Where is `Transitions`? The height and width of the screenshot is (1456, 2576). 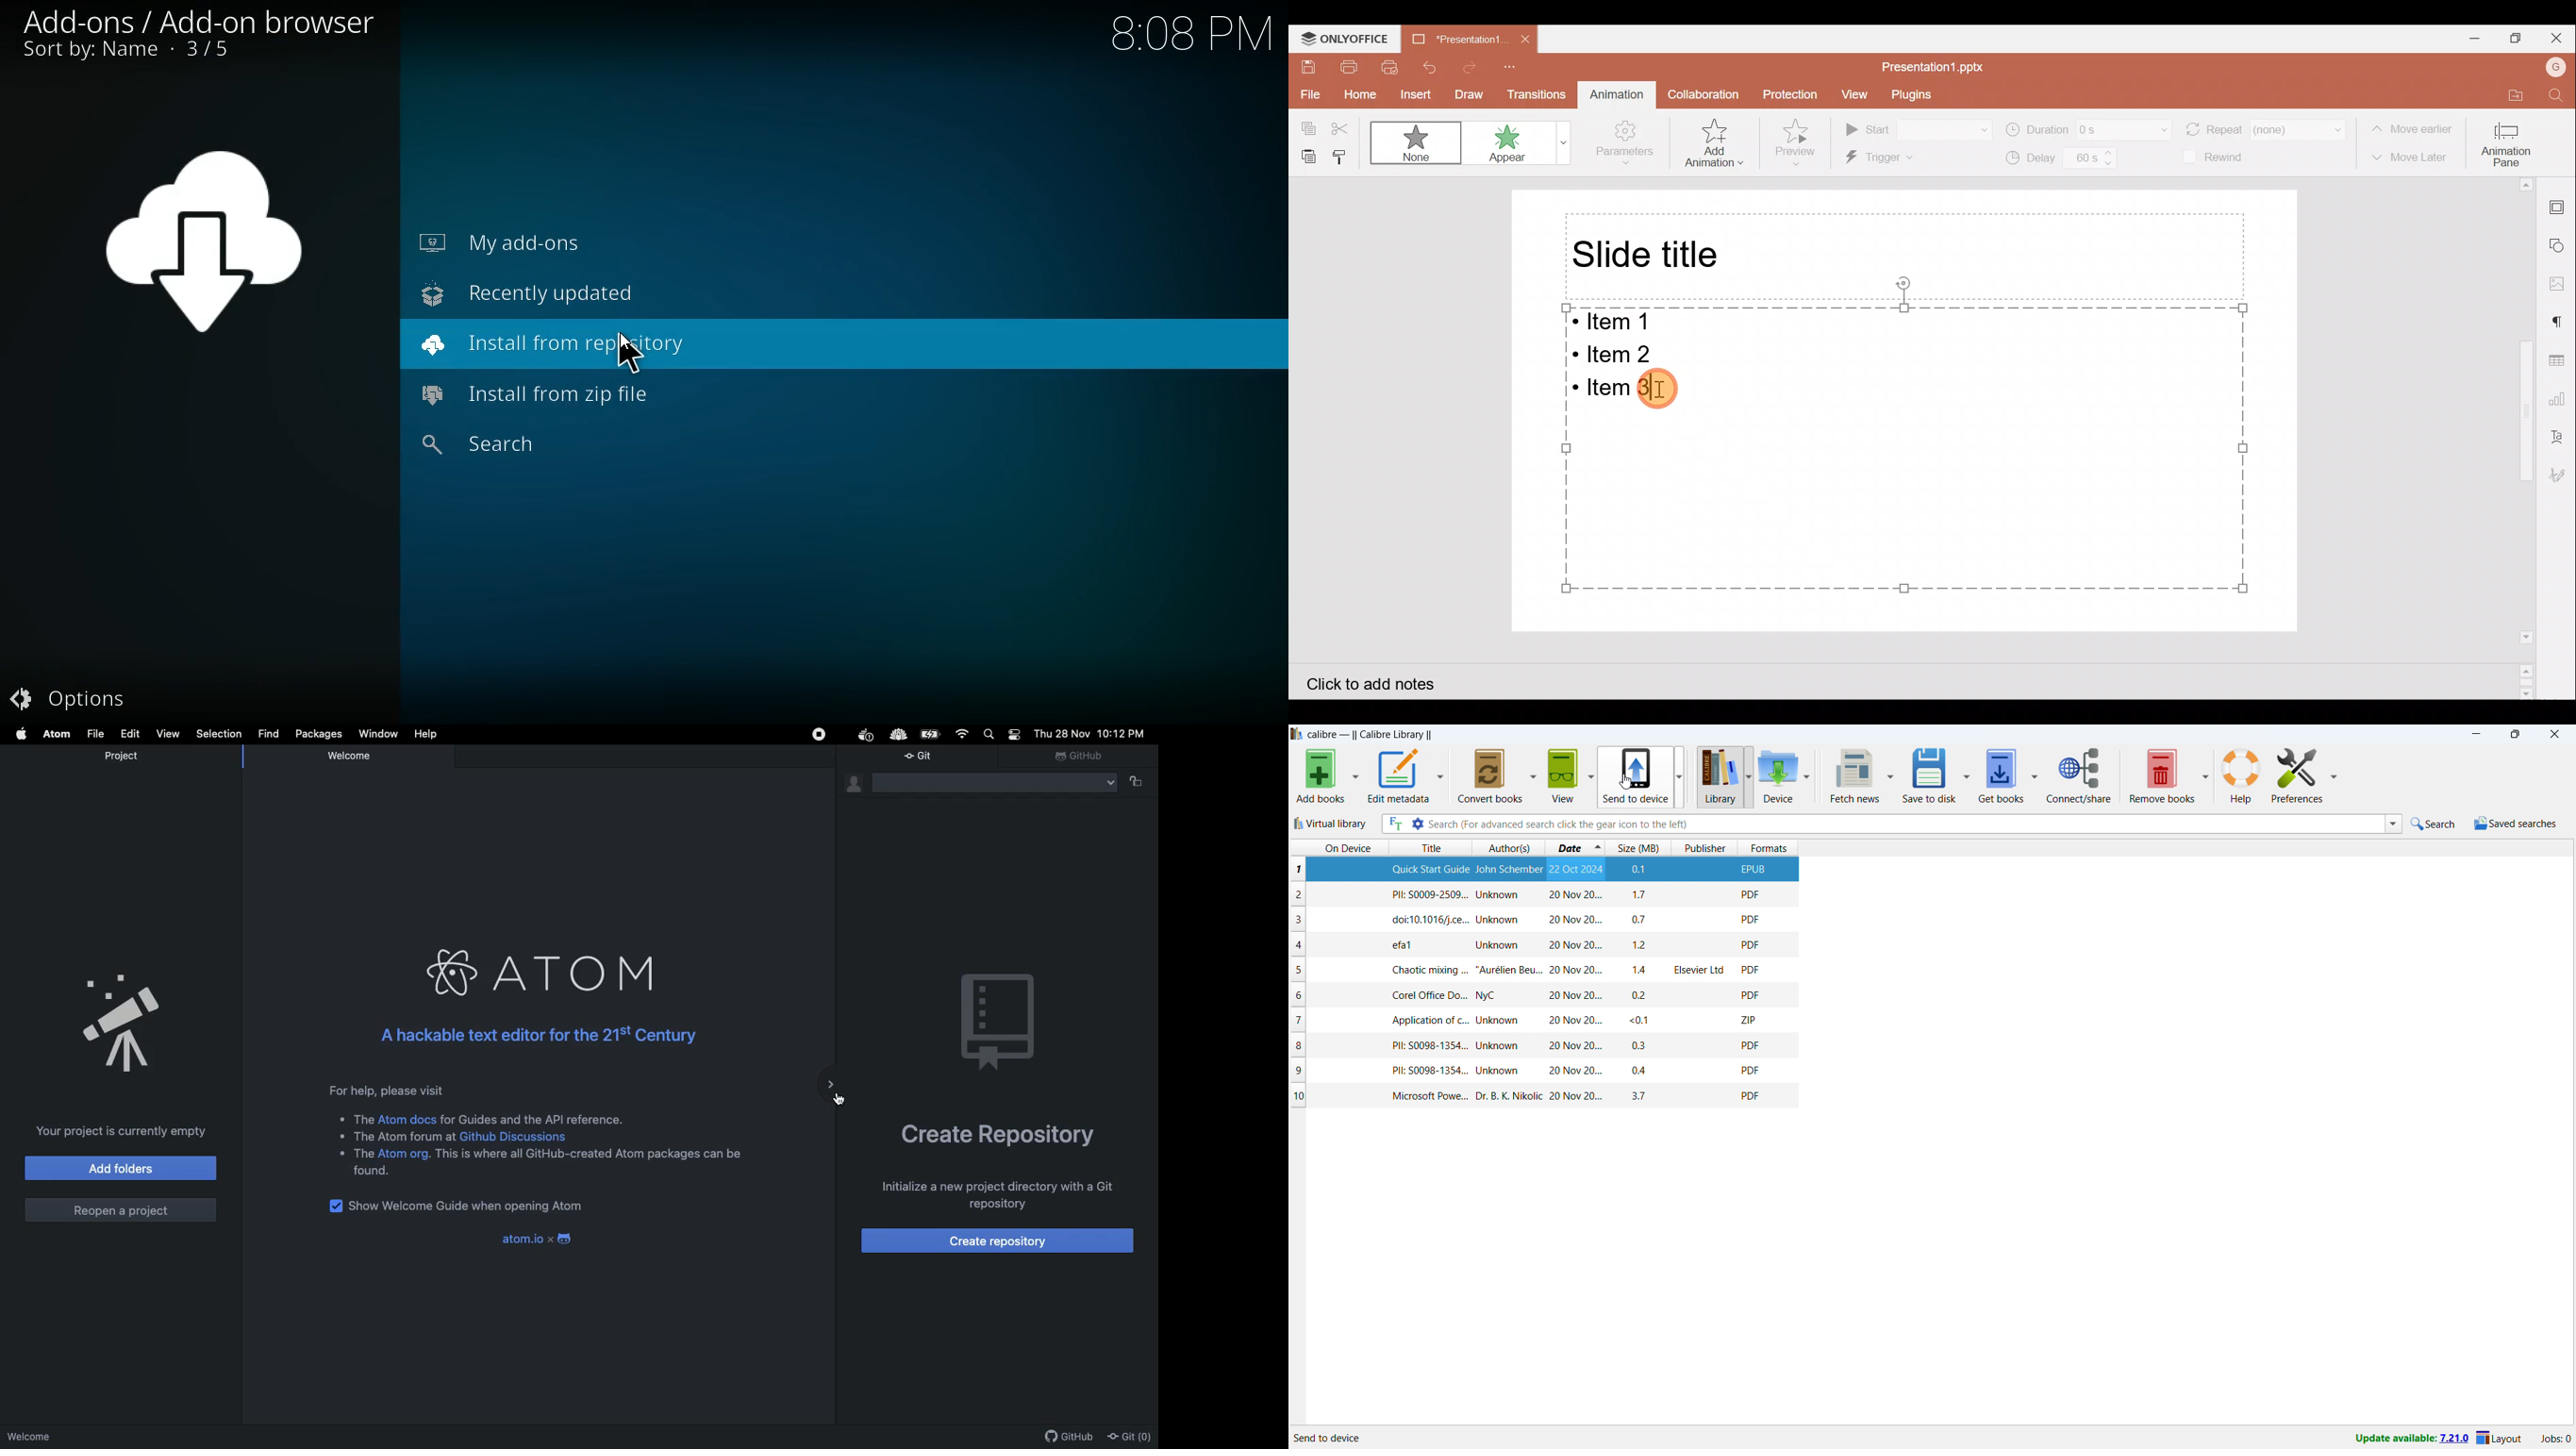 Transitions is located at coordinates (1532, 94).